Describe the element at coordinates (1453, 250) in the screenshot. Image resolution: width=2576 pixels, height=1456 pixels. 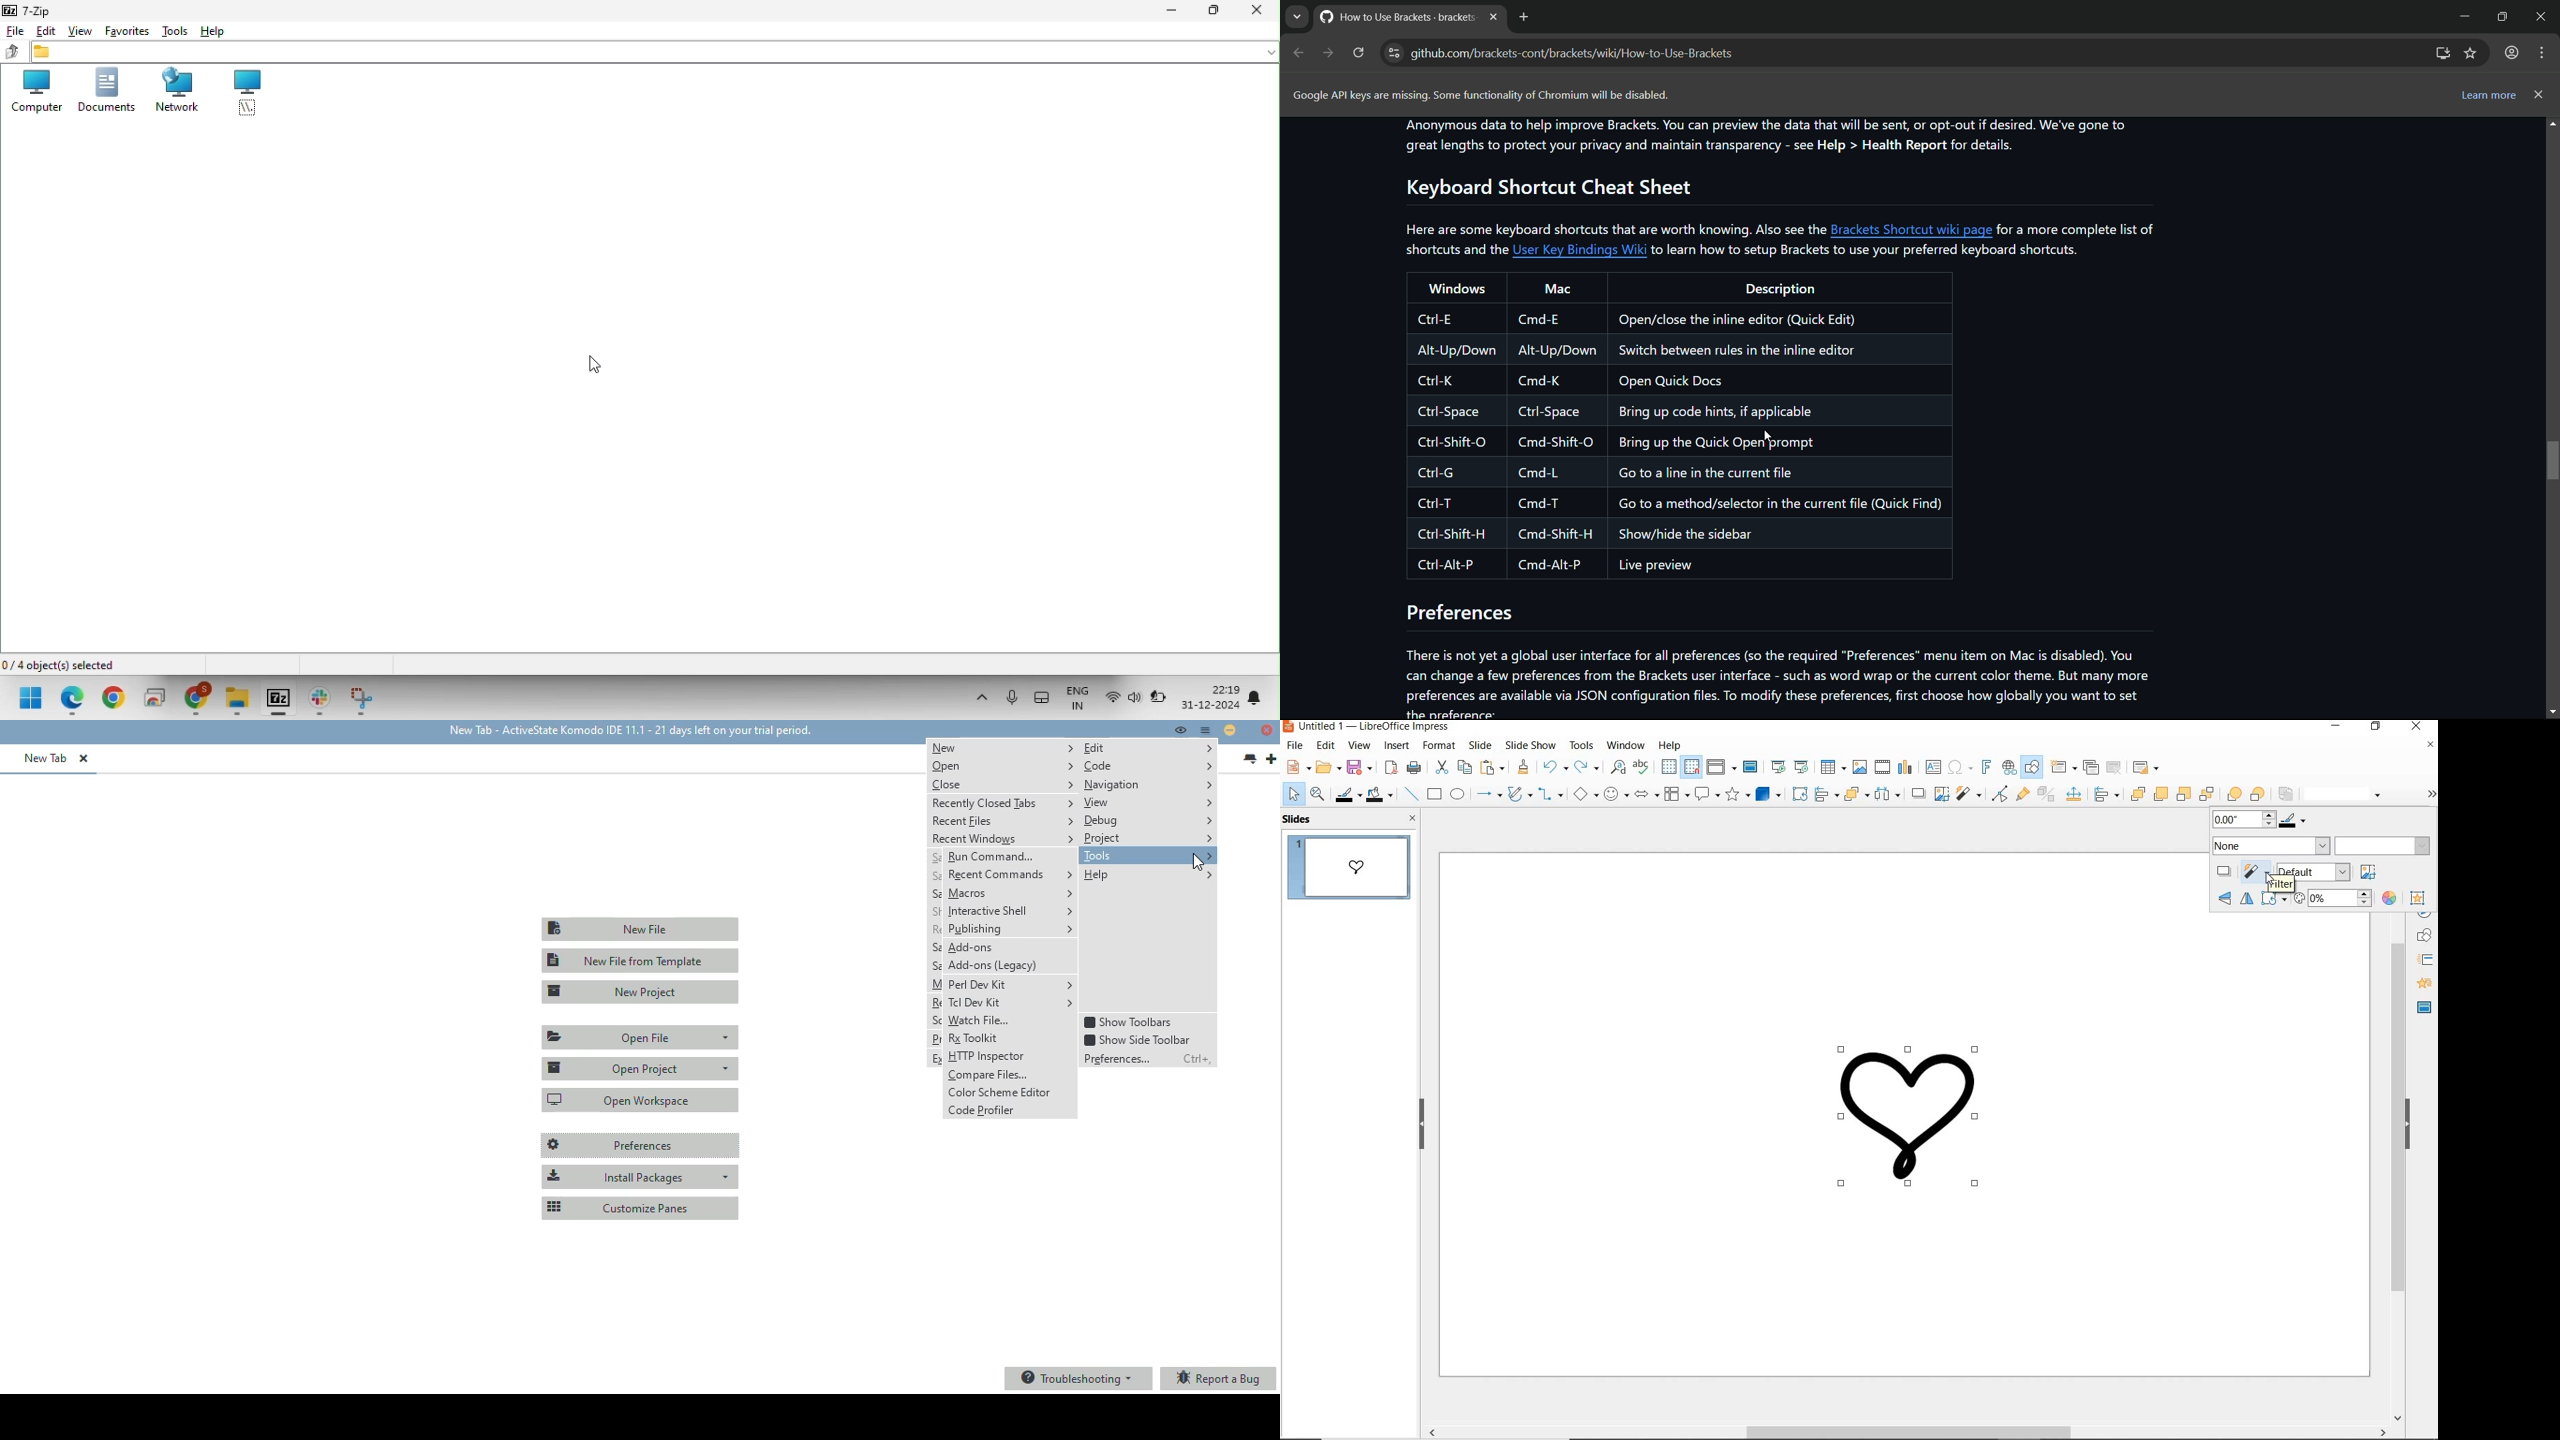
I see `shortcuts and the` at that location.